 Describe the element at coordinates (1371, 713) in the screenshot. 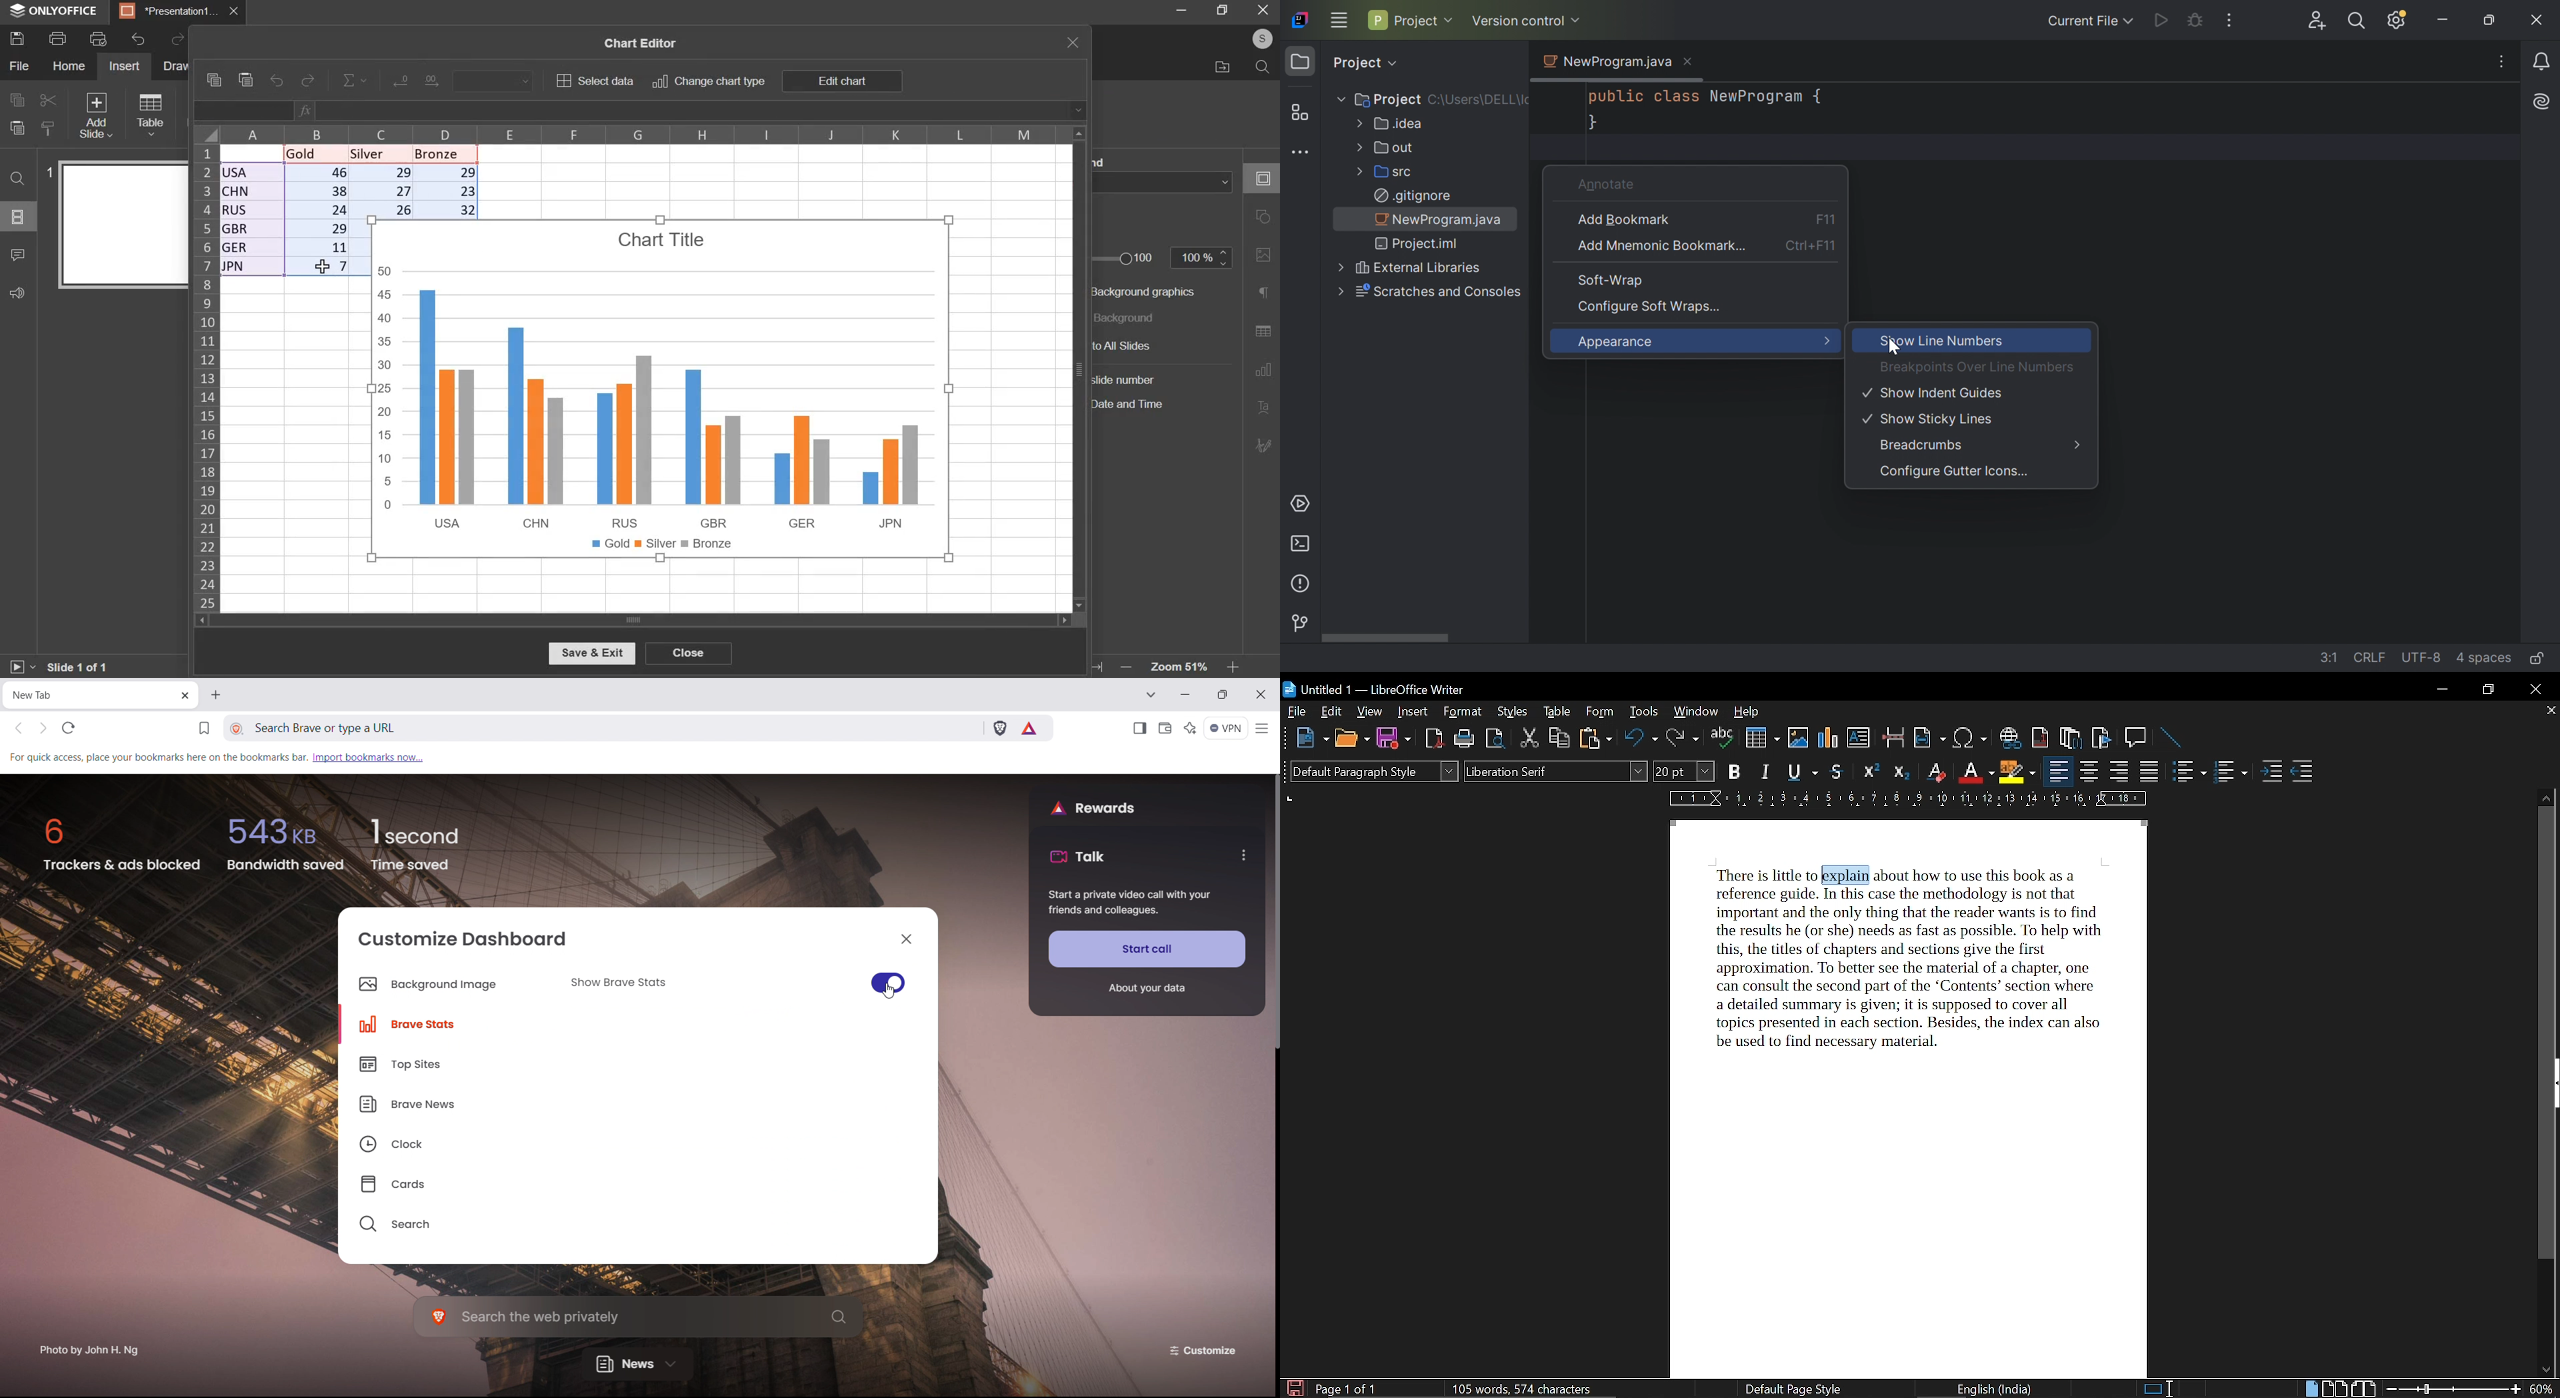

I see `view` at that location.